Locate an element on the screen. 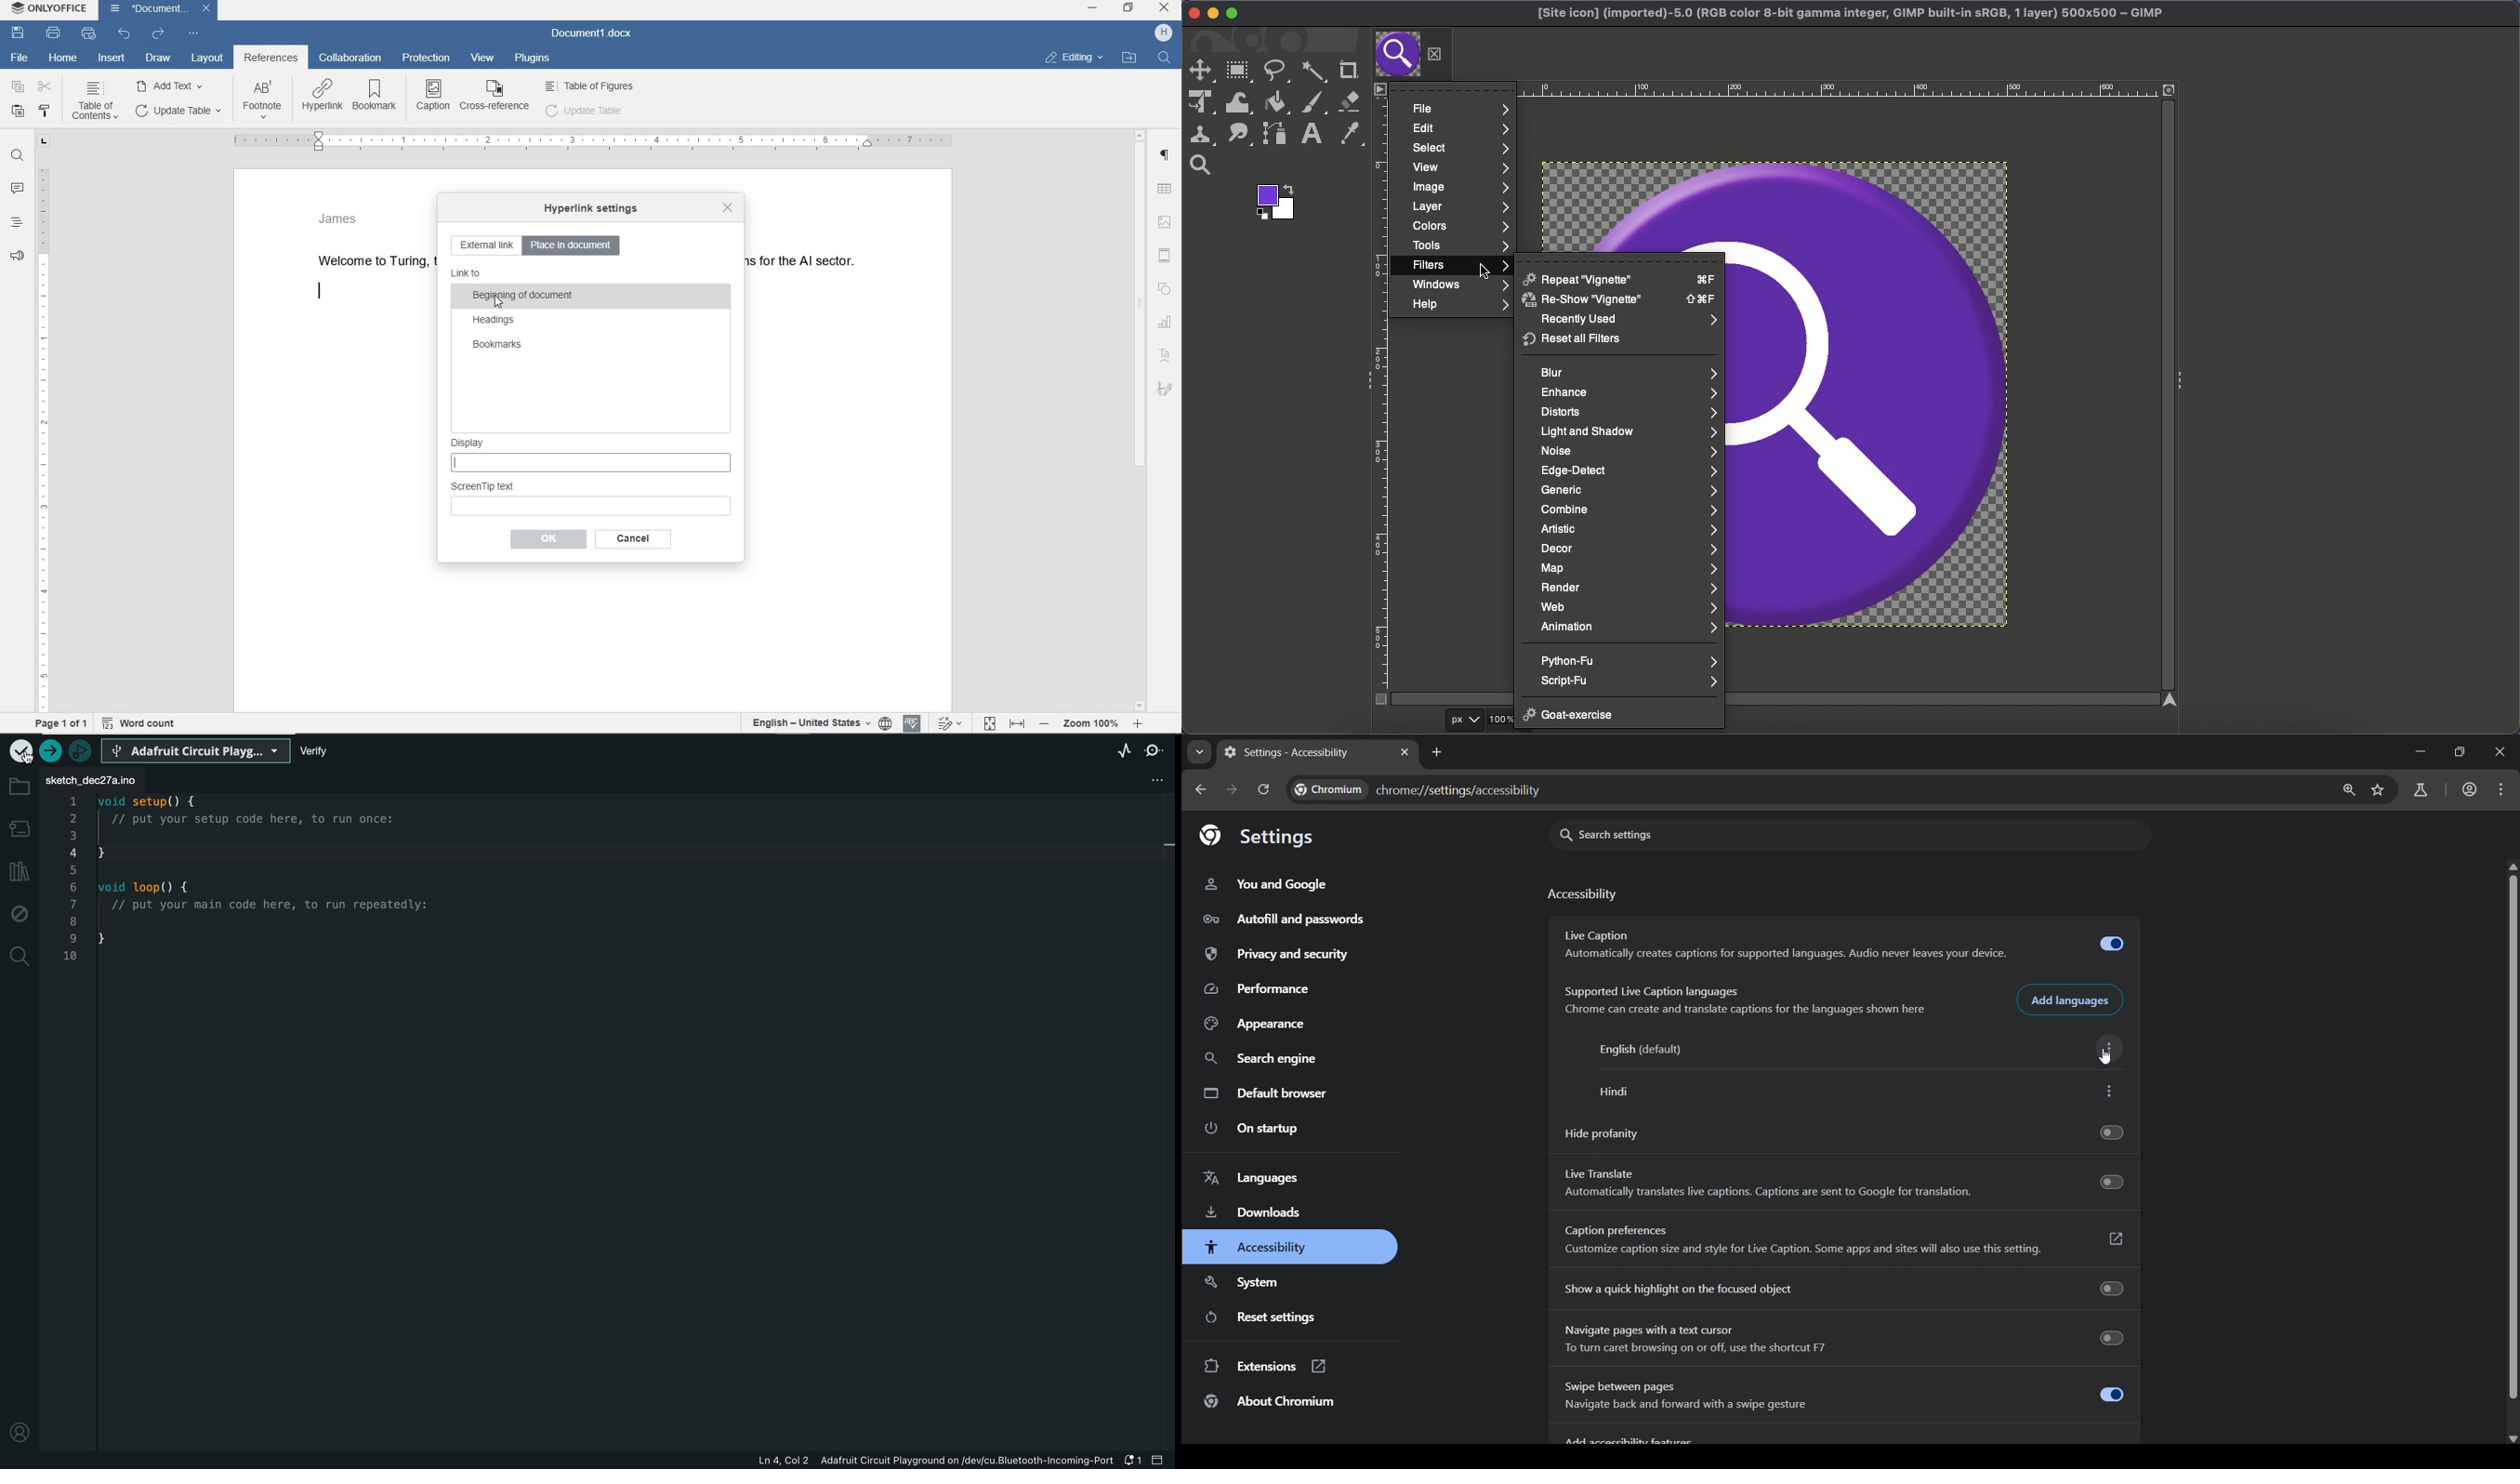 Image resolution: width=2520 pixels, height=1484 pixels. Editing is located at coordinates (1080, 56).